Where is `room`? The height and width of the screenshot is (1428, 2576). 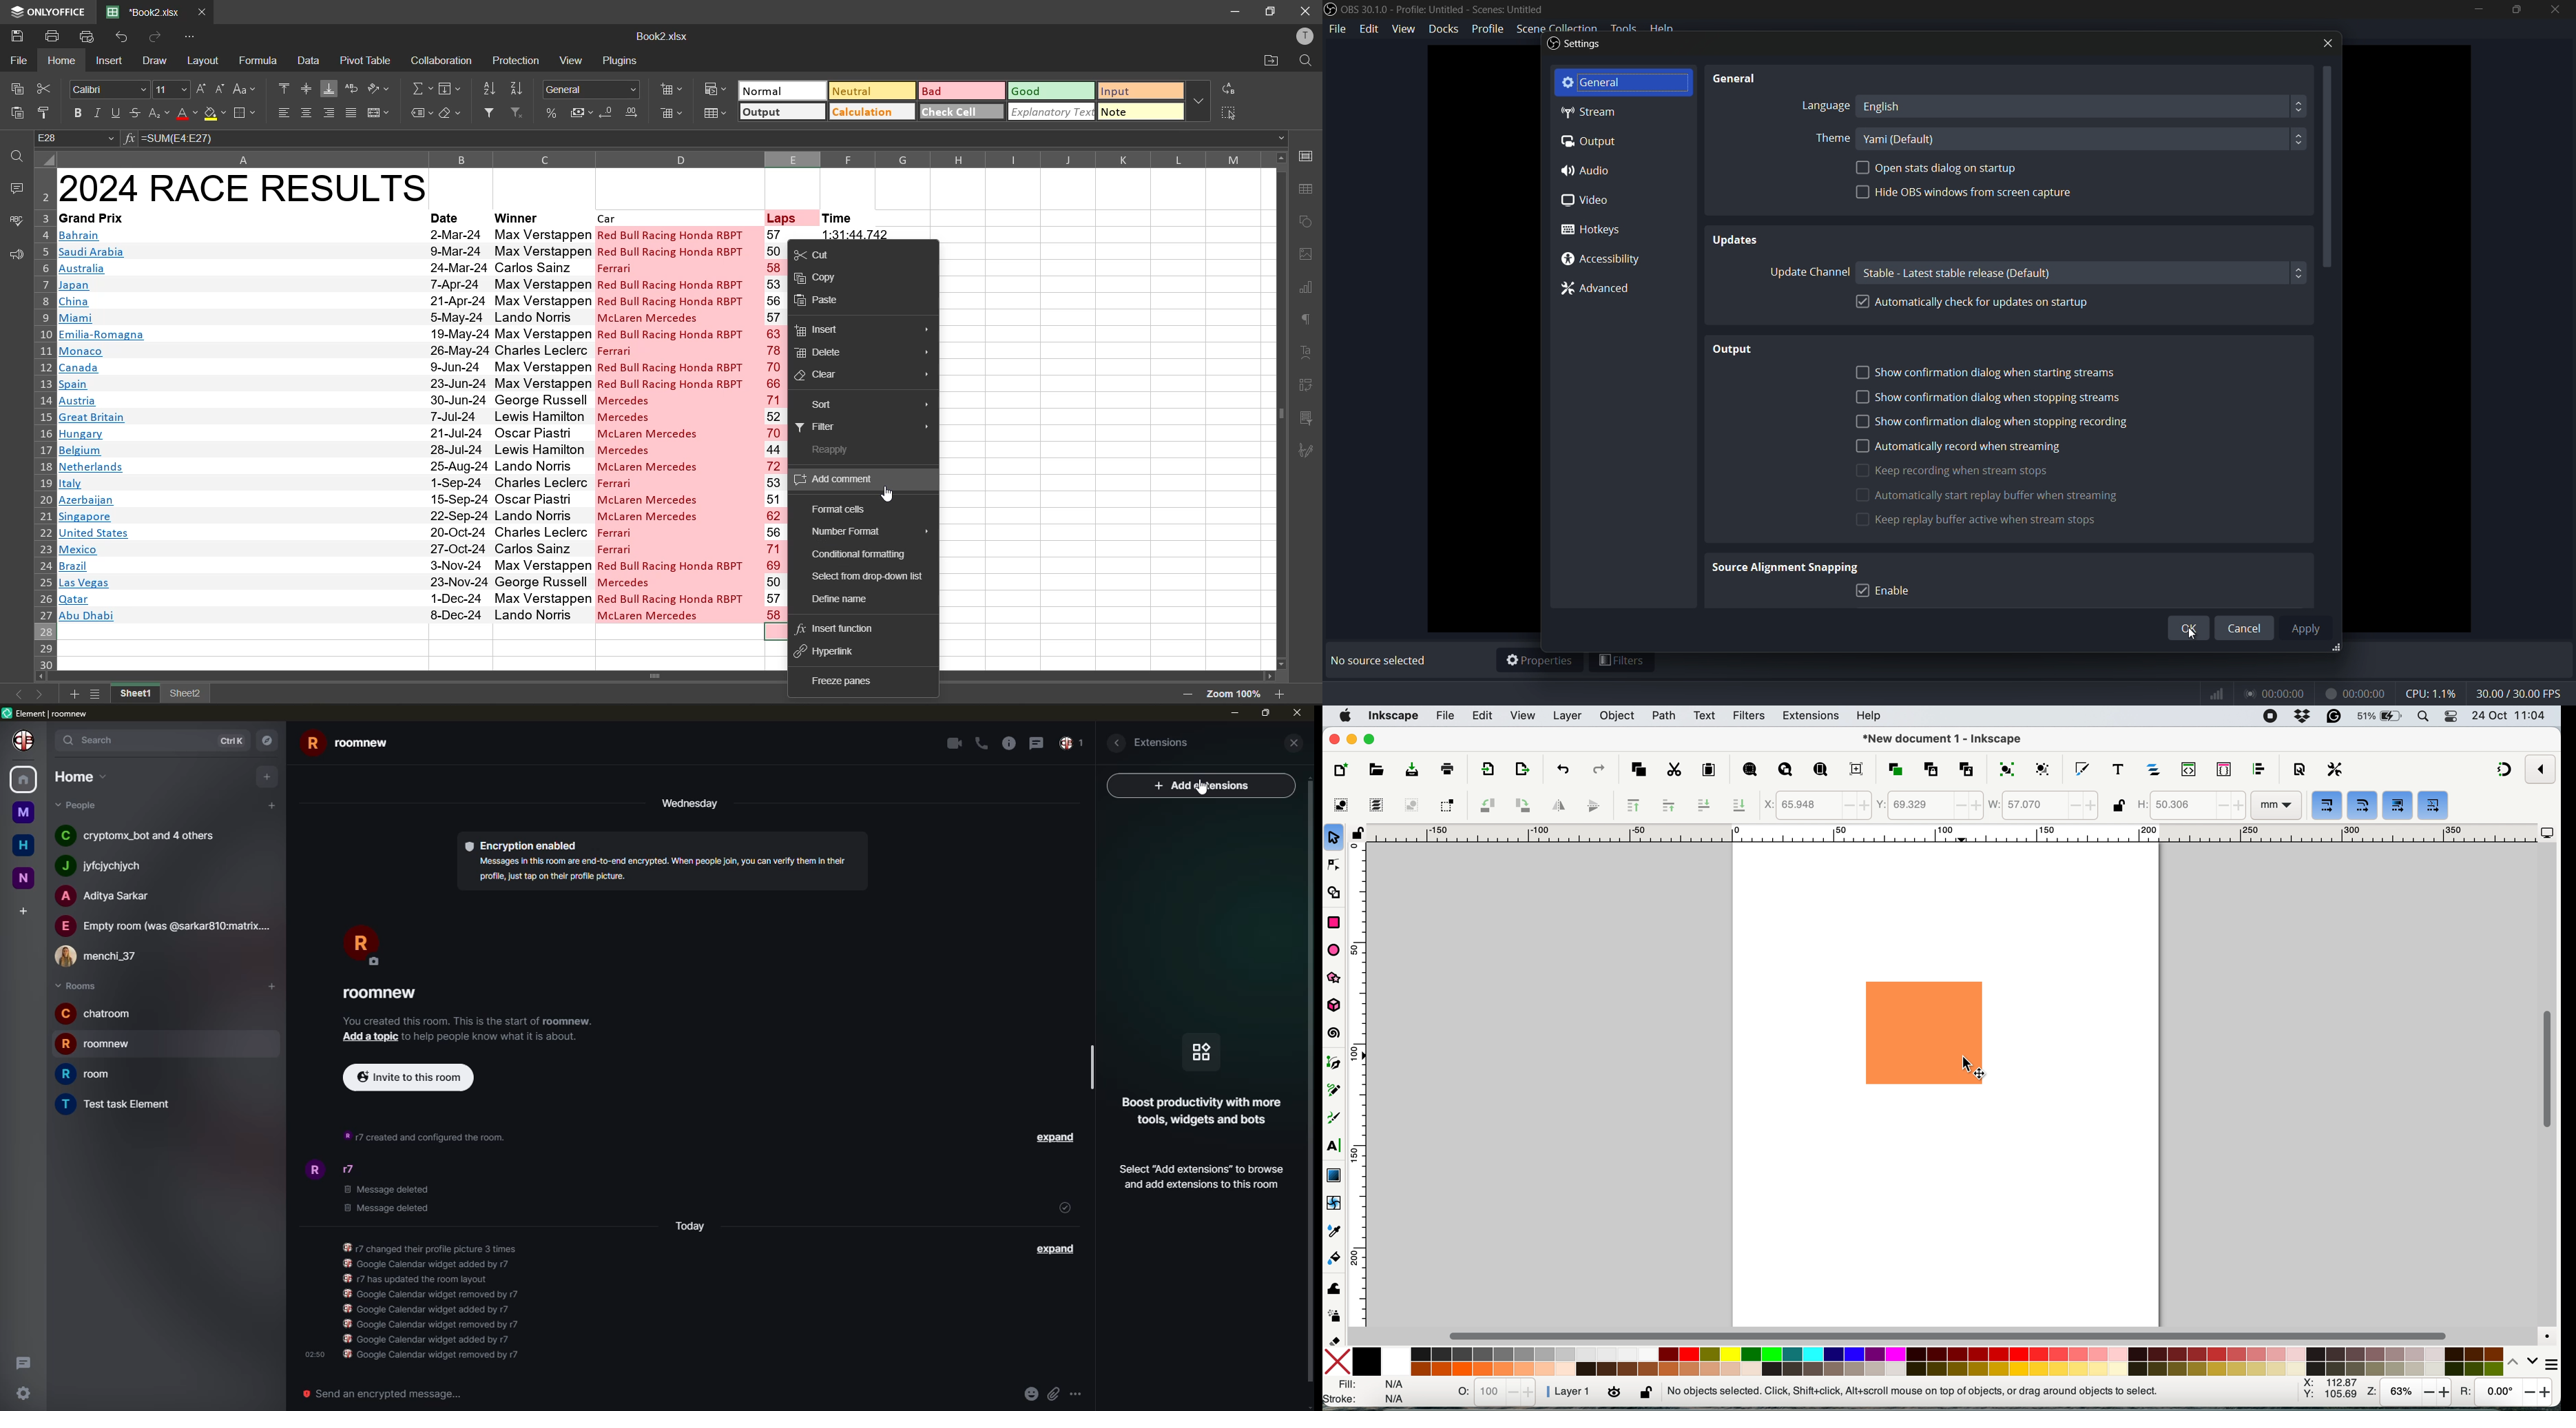
room is located at coordinates (26, 877).